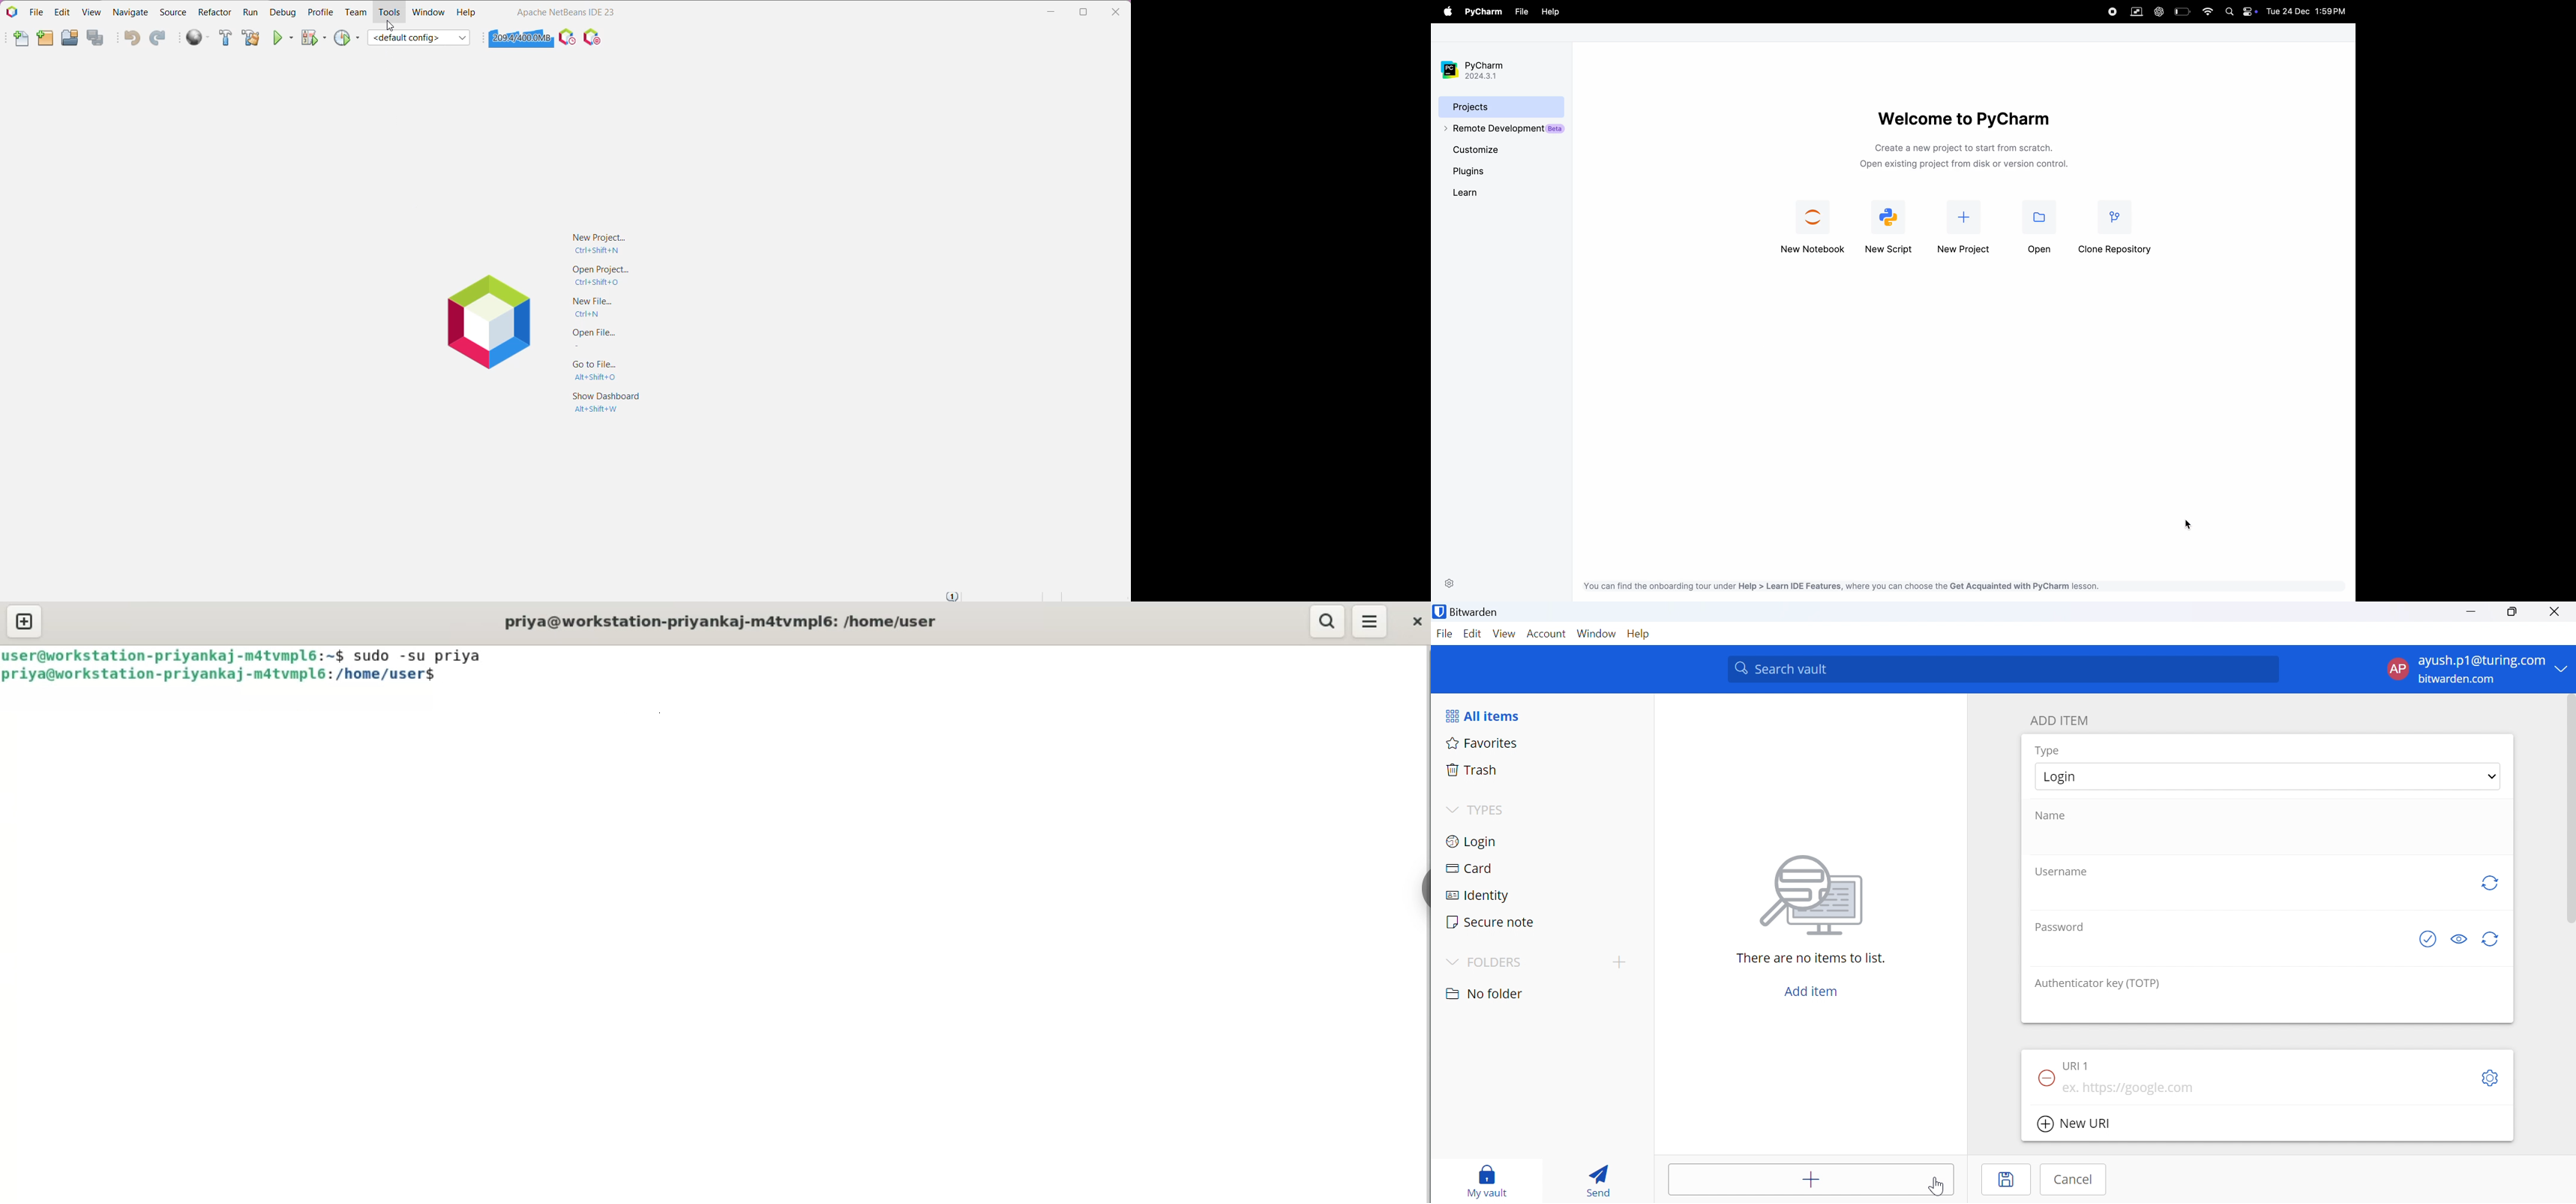 This screenshot has height=1204, width=2576. I want to click on Help, so click(1639, 635).